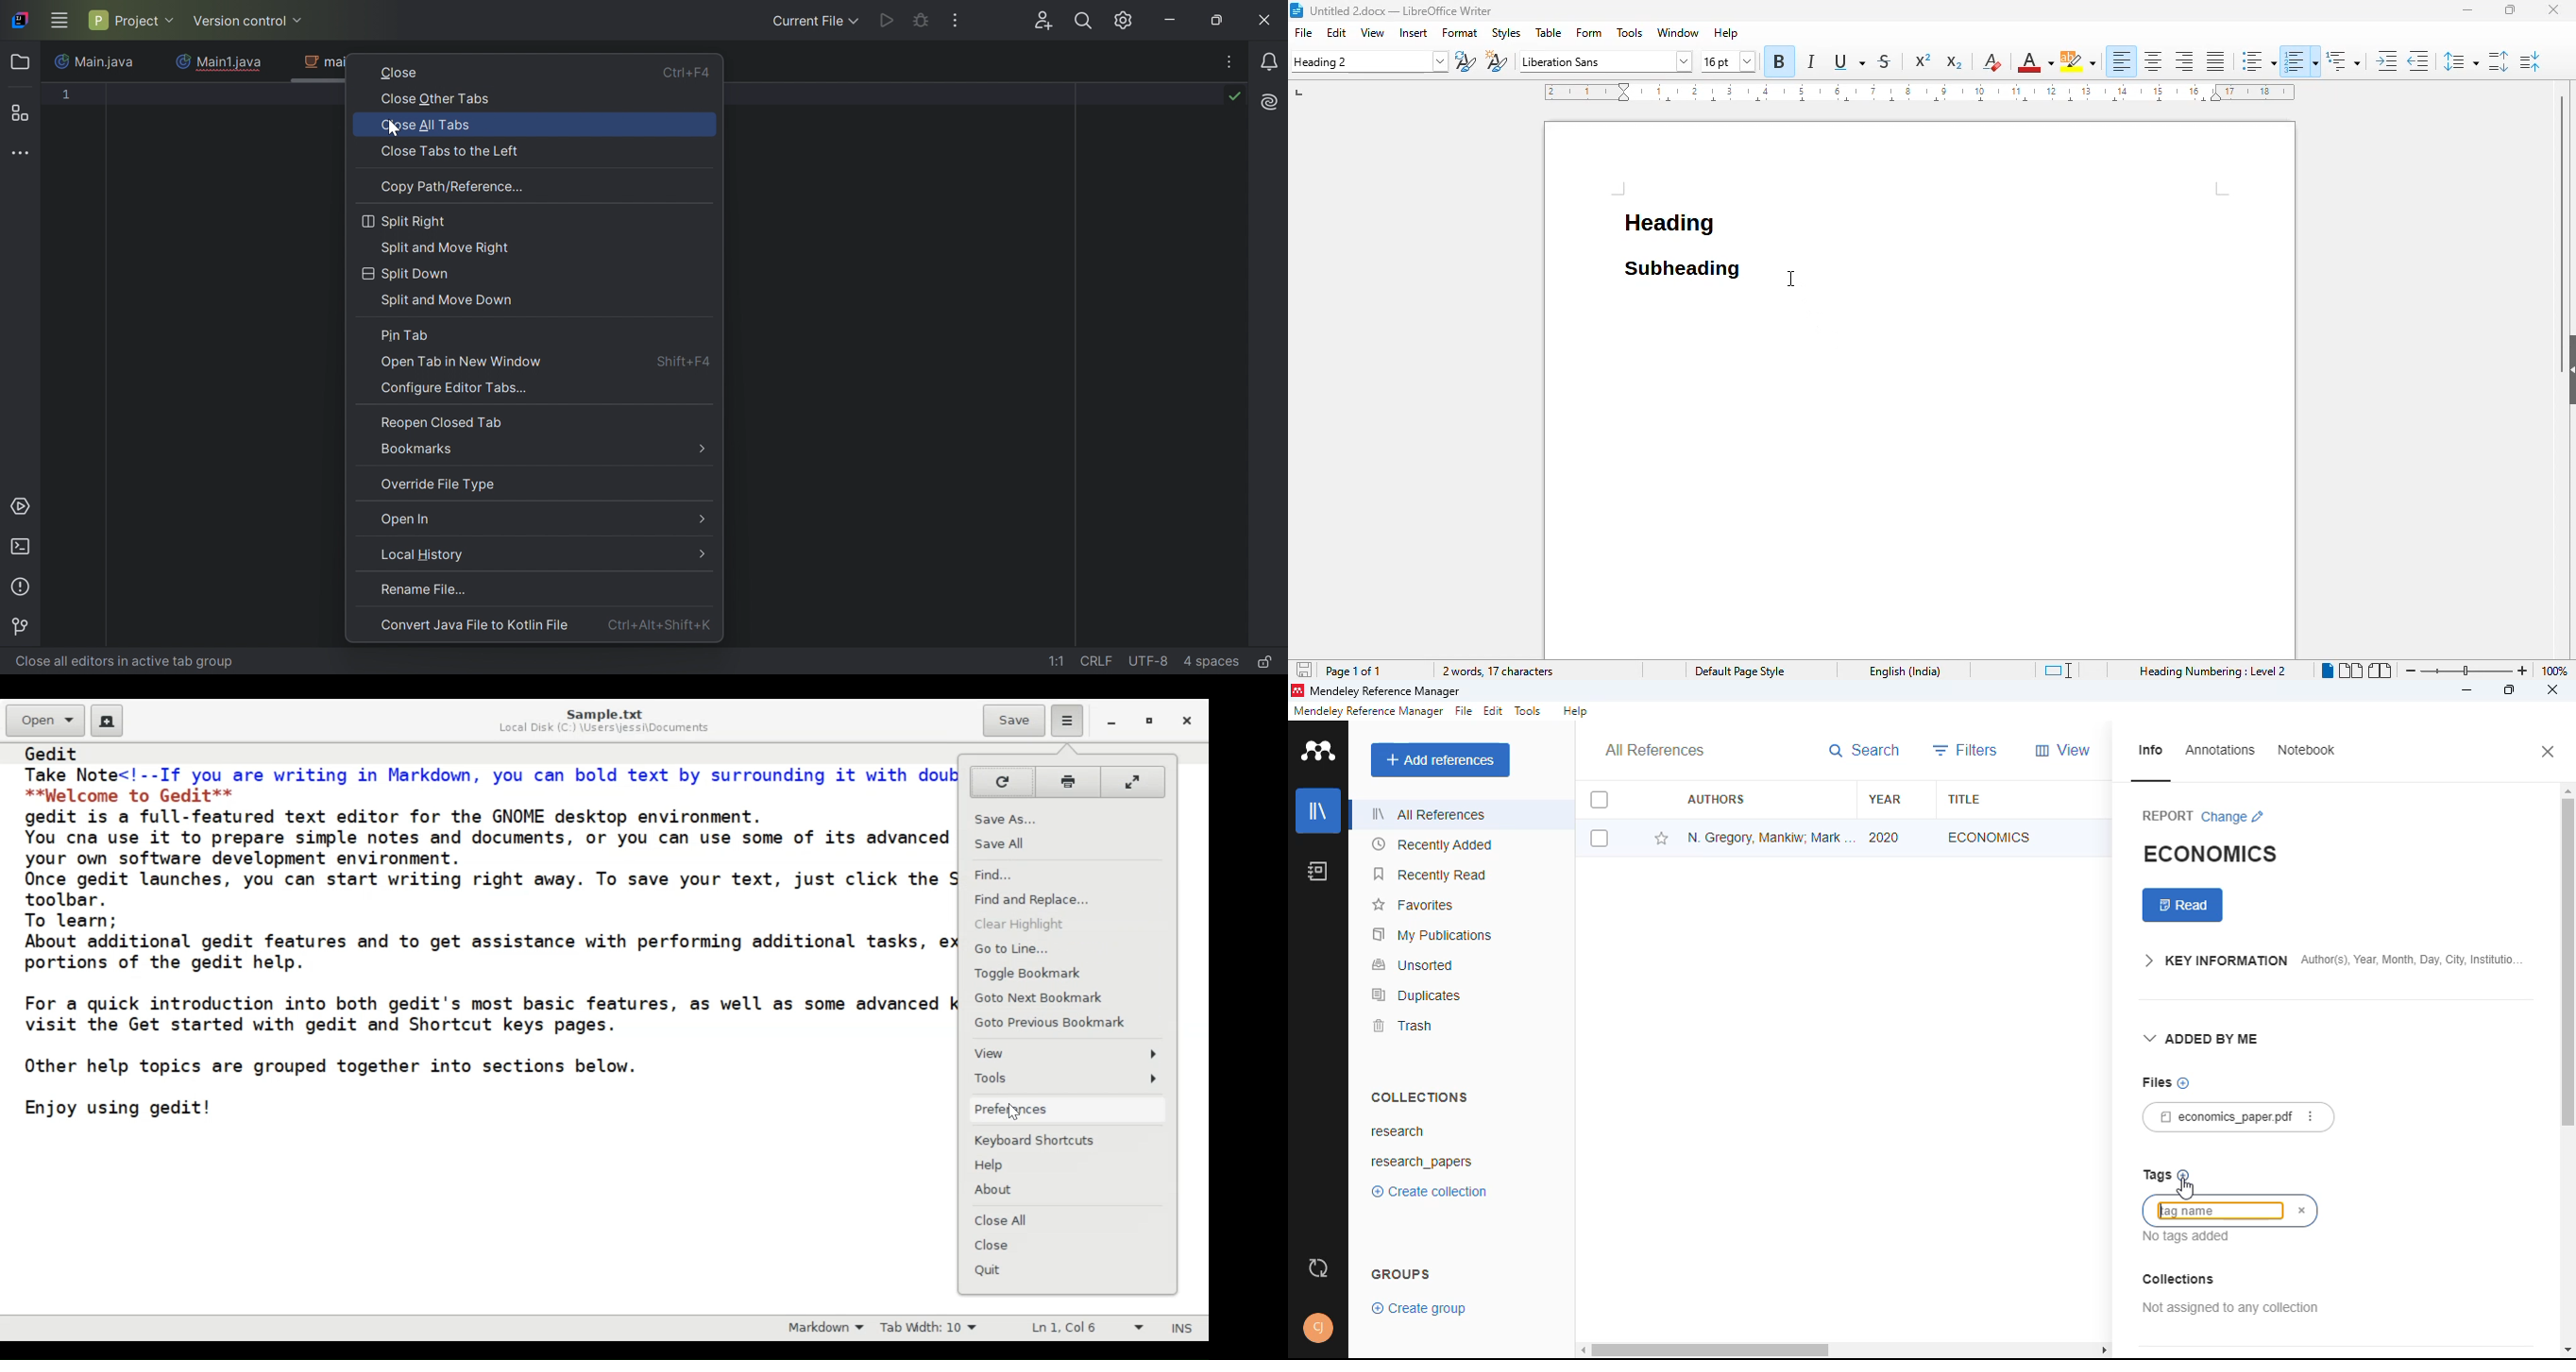  Describe the element at coordinates (2058, 671) in the screenshot. I see `standard selection` at that location.